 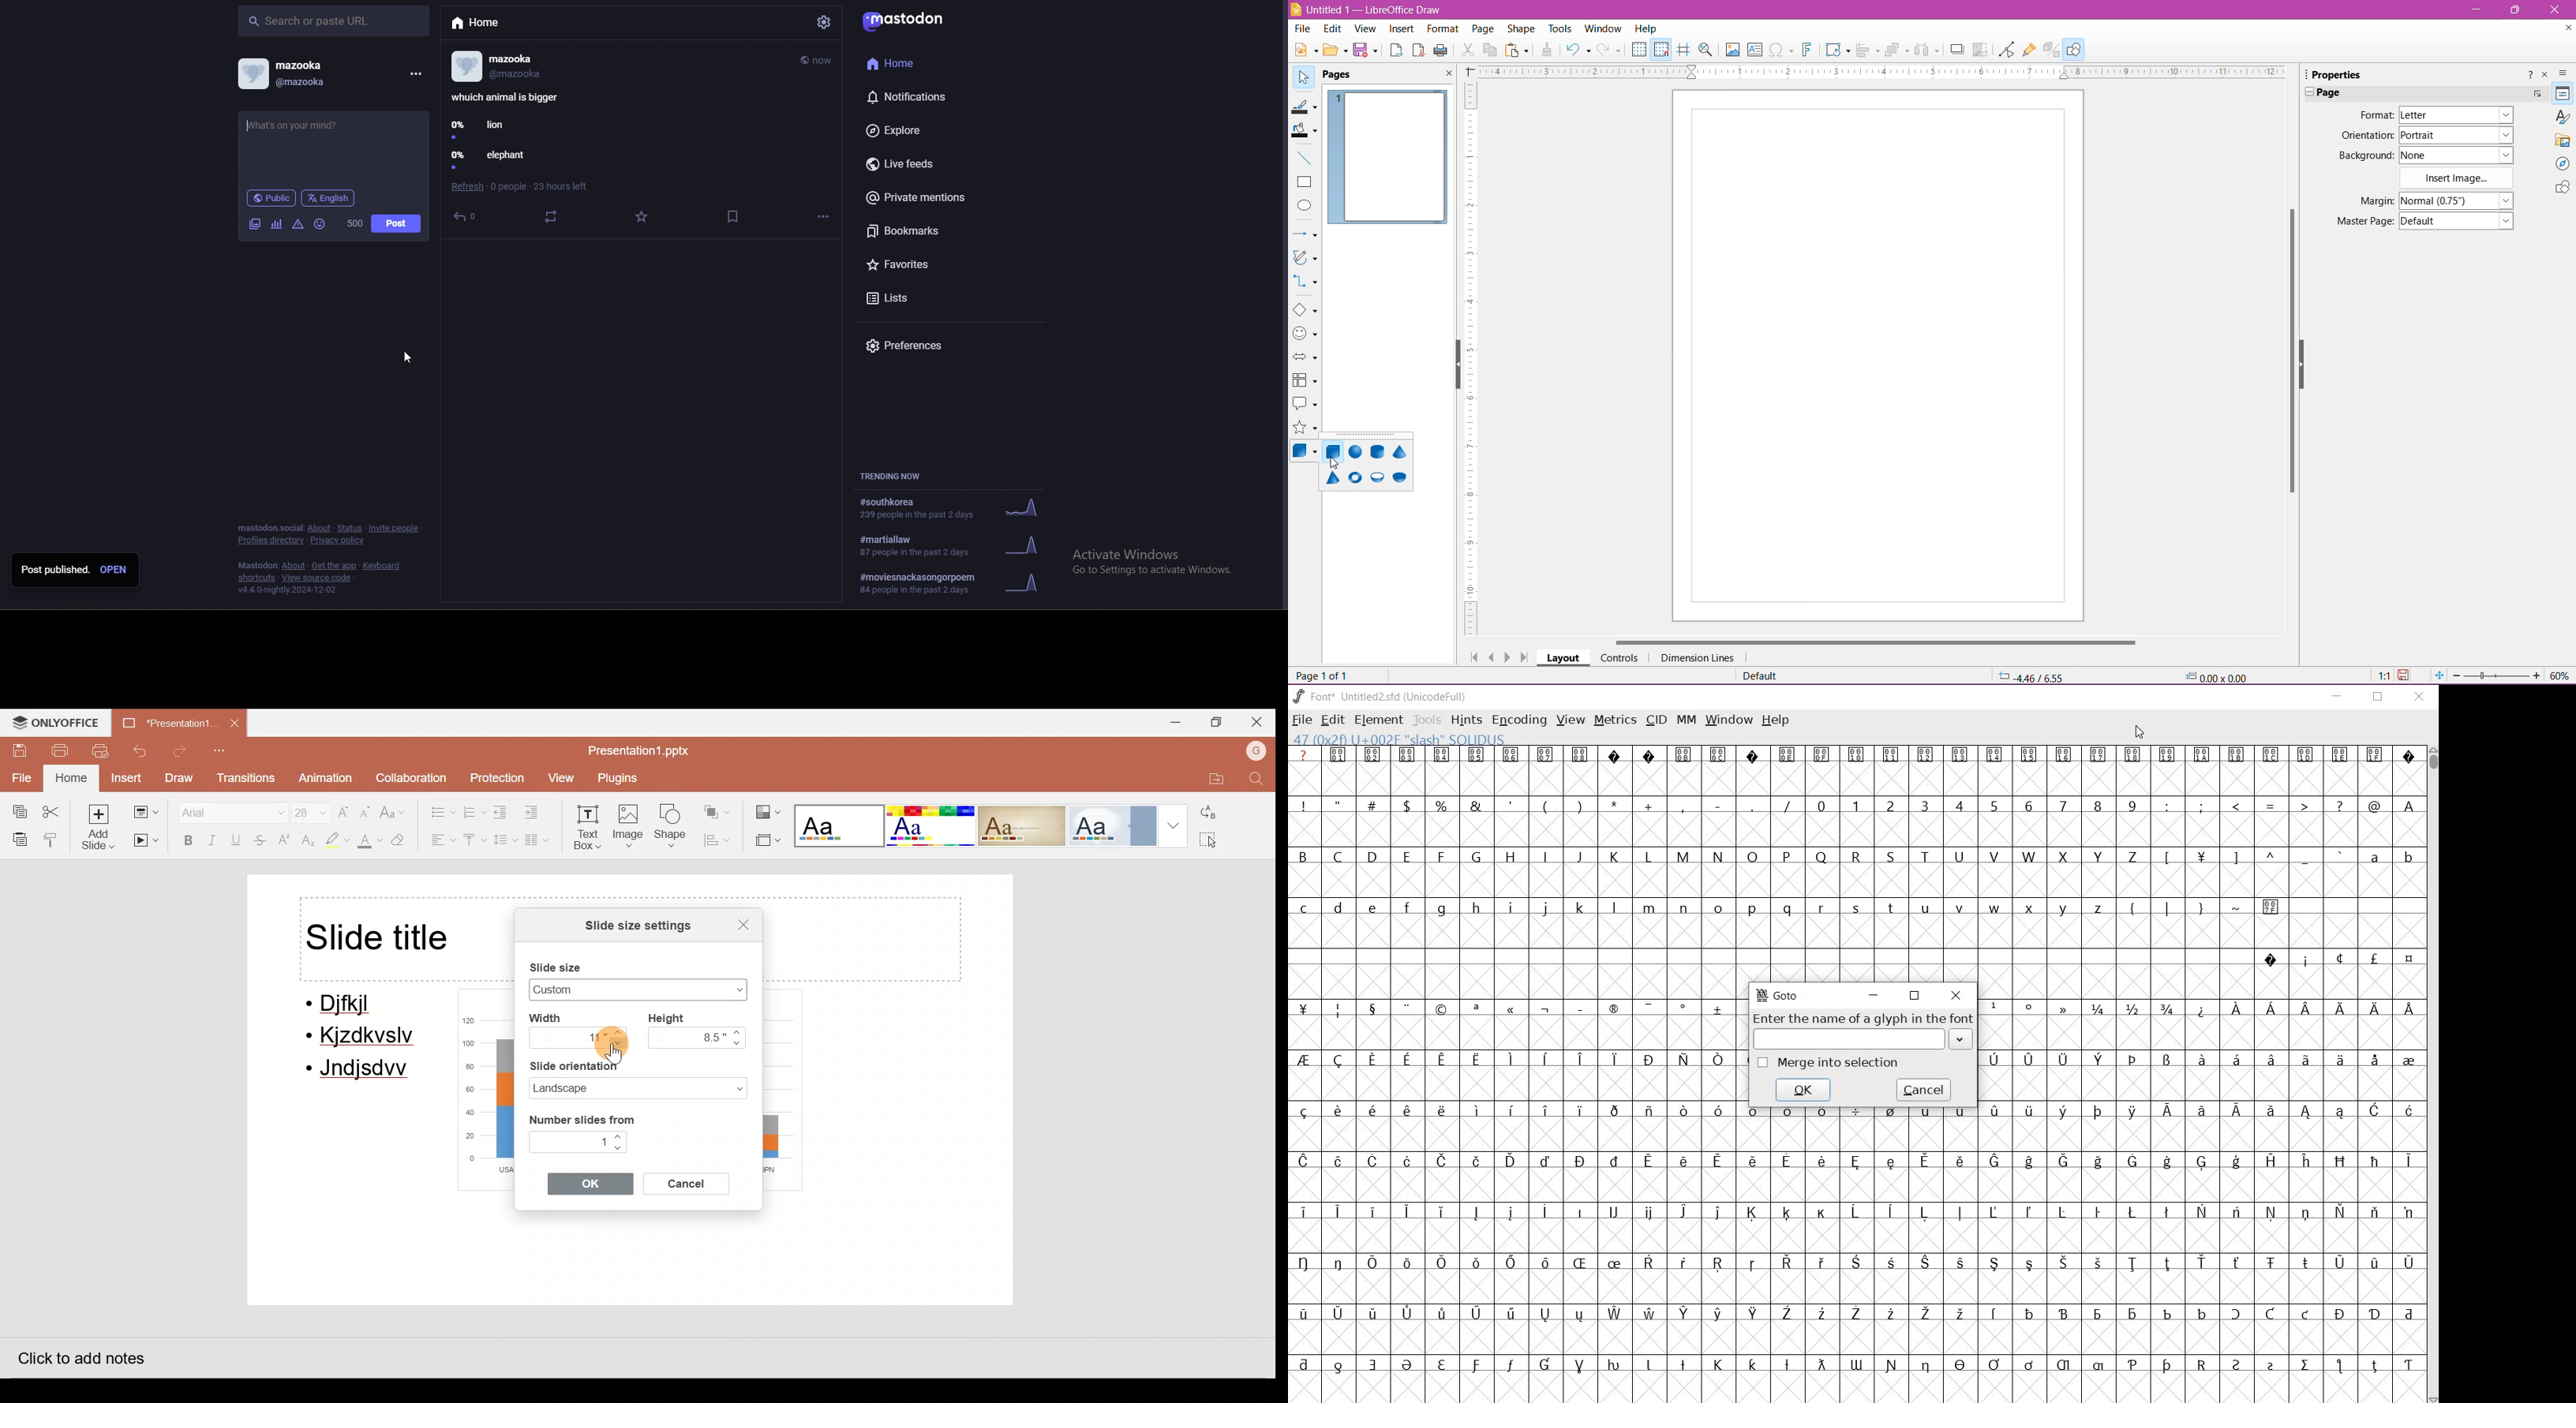 What do you see at coordinates (1707, 52) in the screenshot?
I see `Zoom and Pan` at bounding box center [1707, 52].